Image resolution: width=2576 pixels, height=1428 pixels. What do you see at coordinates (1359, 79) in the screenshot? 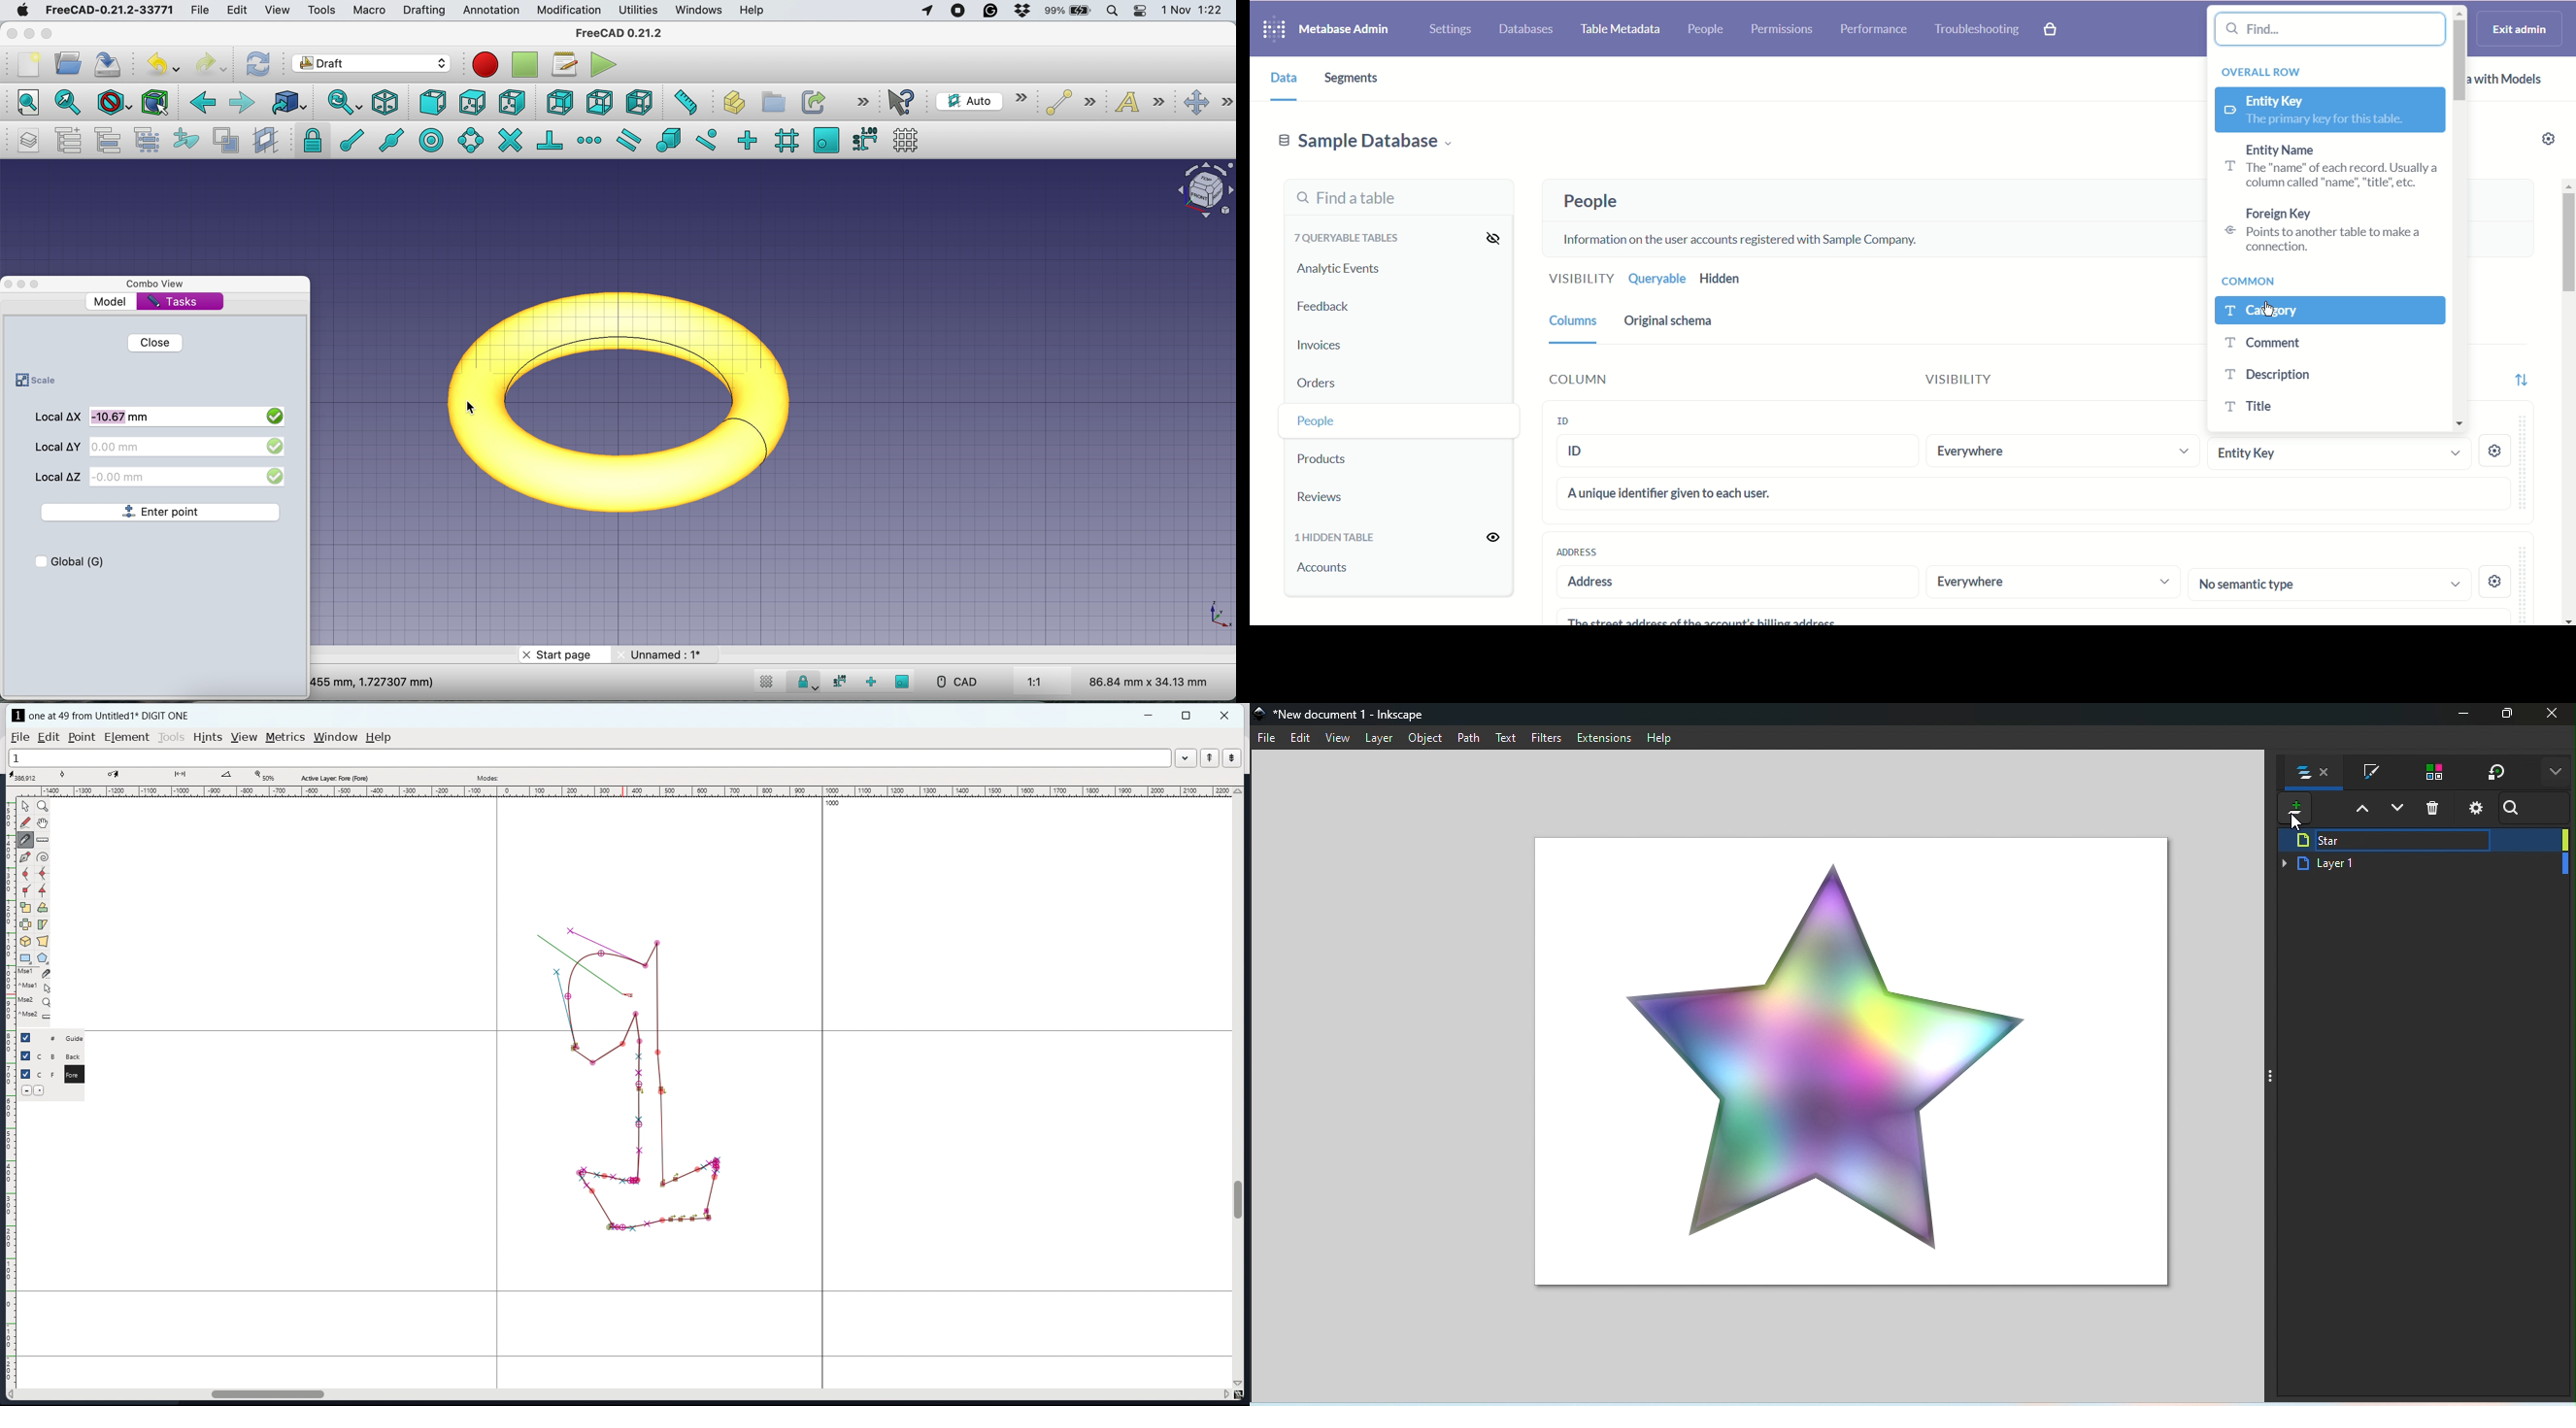
I see `segments` at bounding box center [1359, 79].